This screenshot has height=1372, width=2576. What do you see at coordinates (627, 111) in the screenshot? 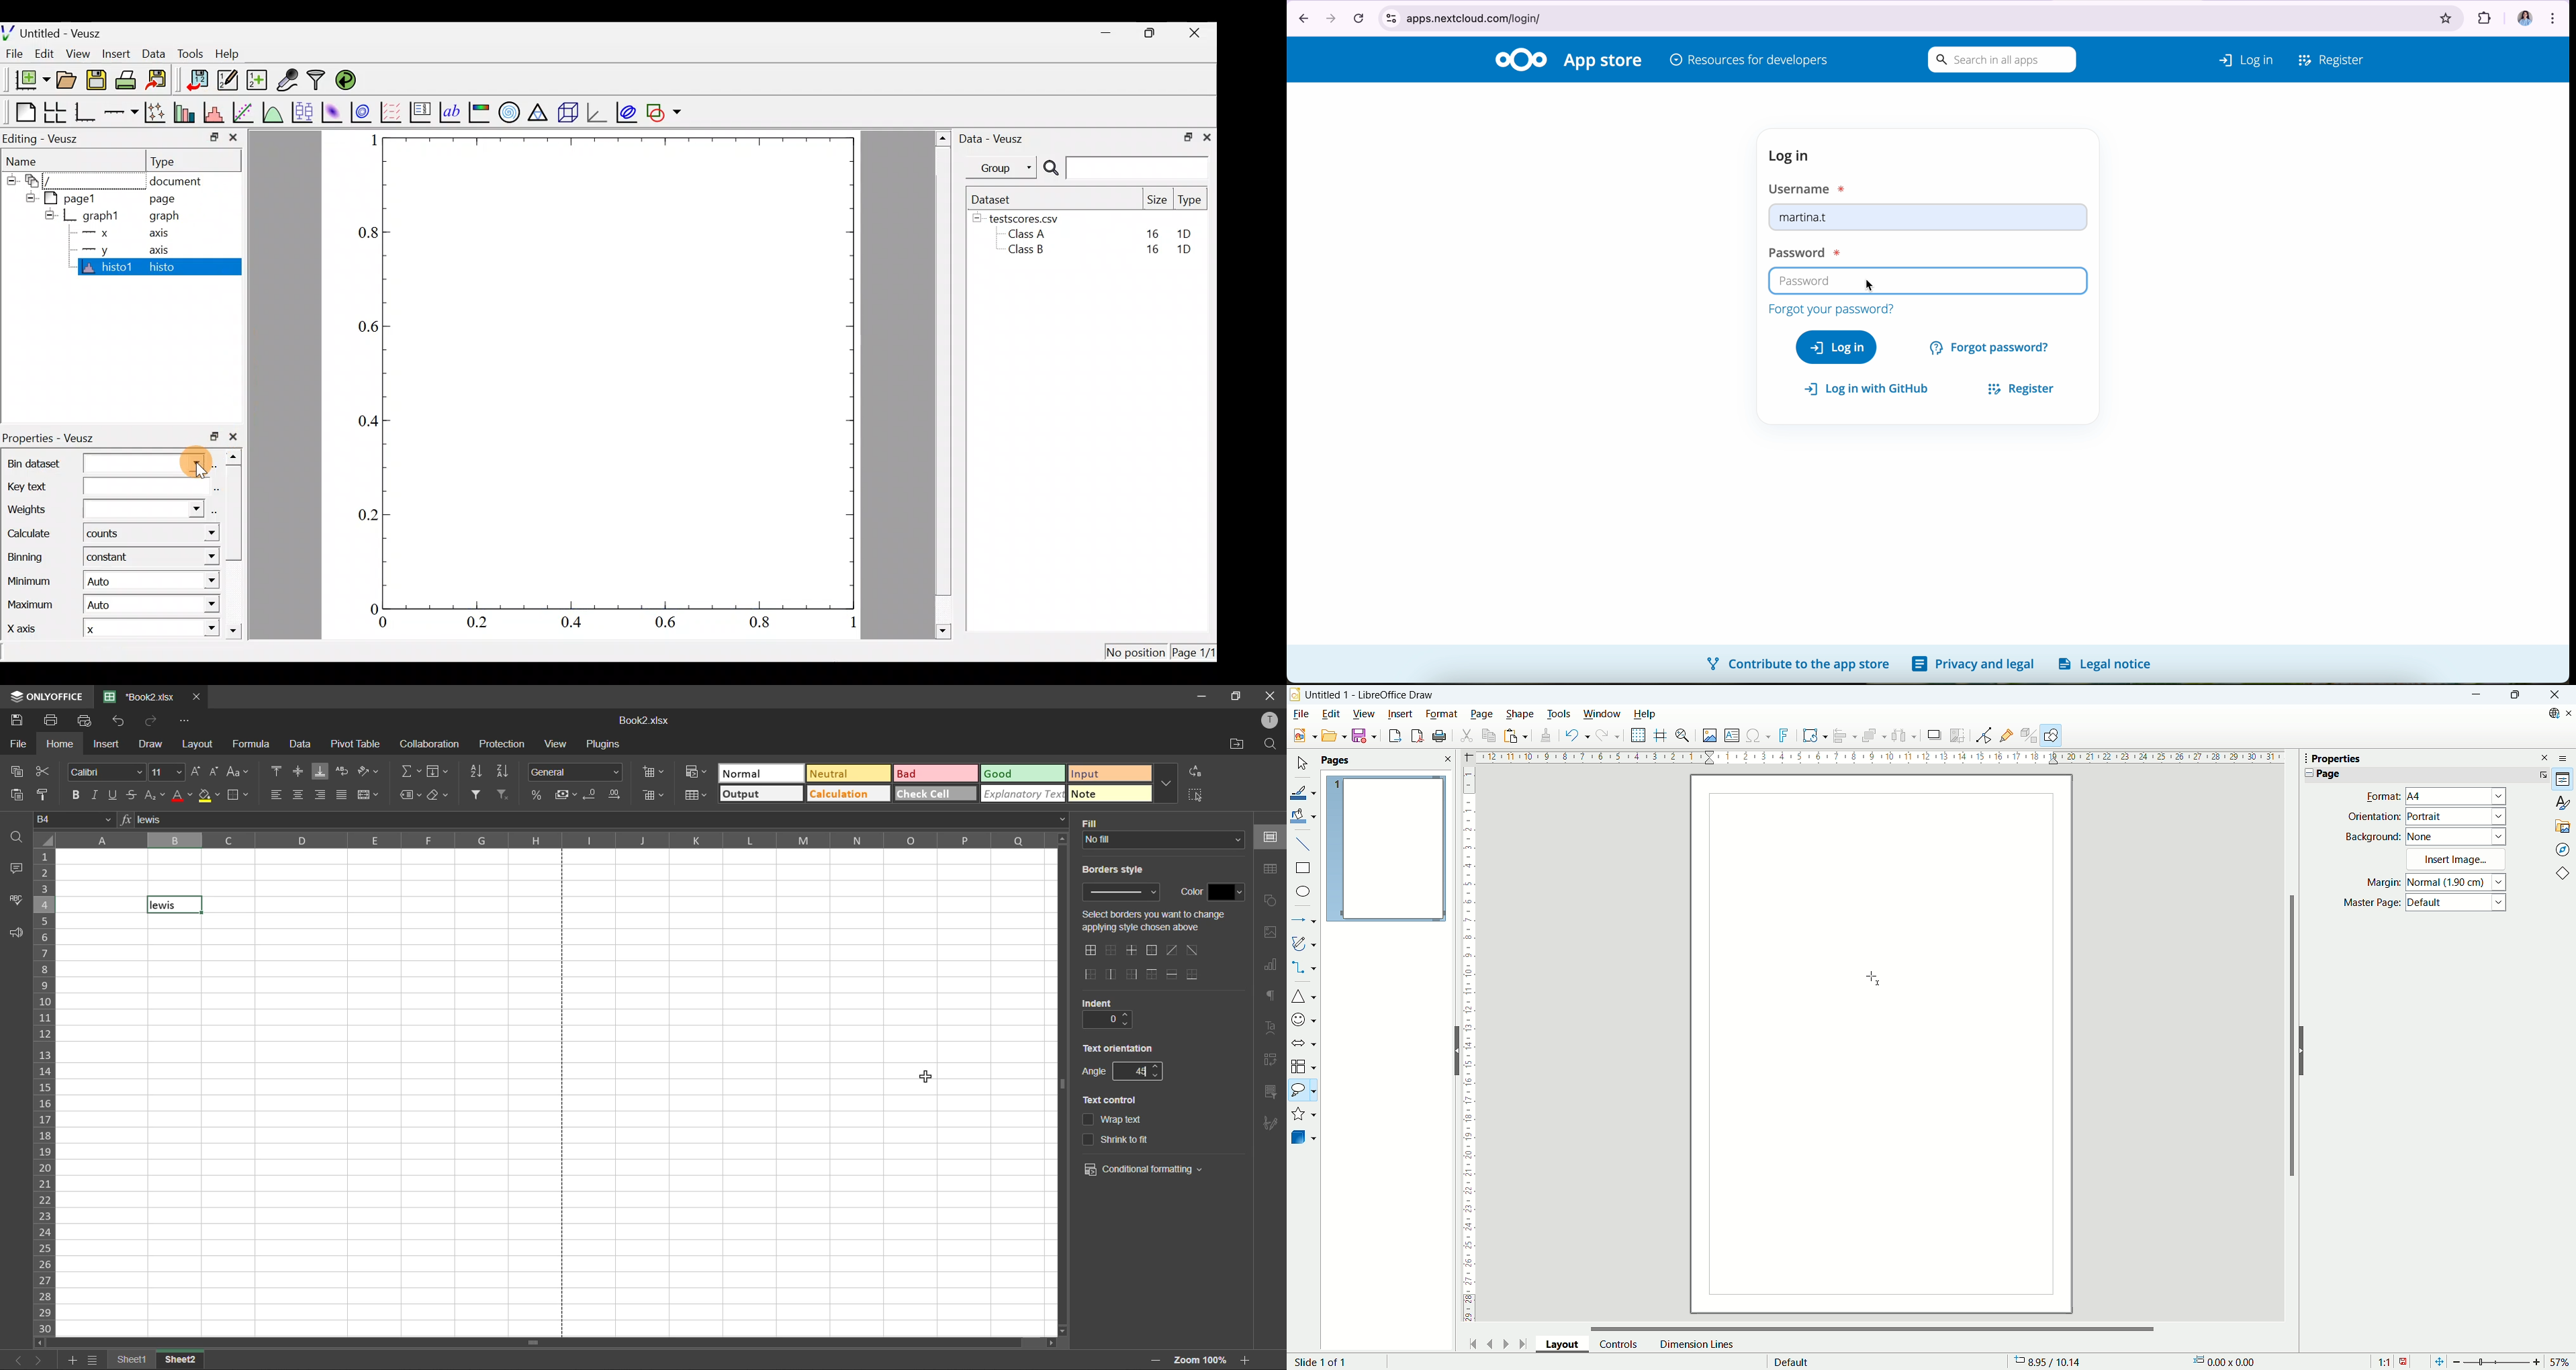
I see `Plot covariance ellipses` at bounding box center [627, 111].